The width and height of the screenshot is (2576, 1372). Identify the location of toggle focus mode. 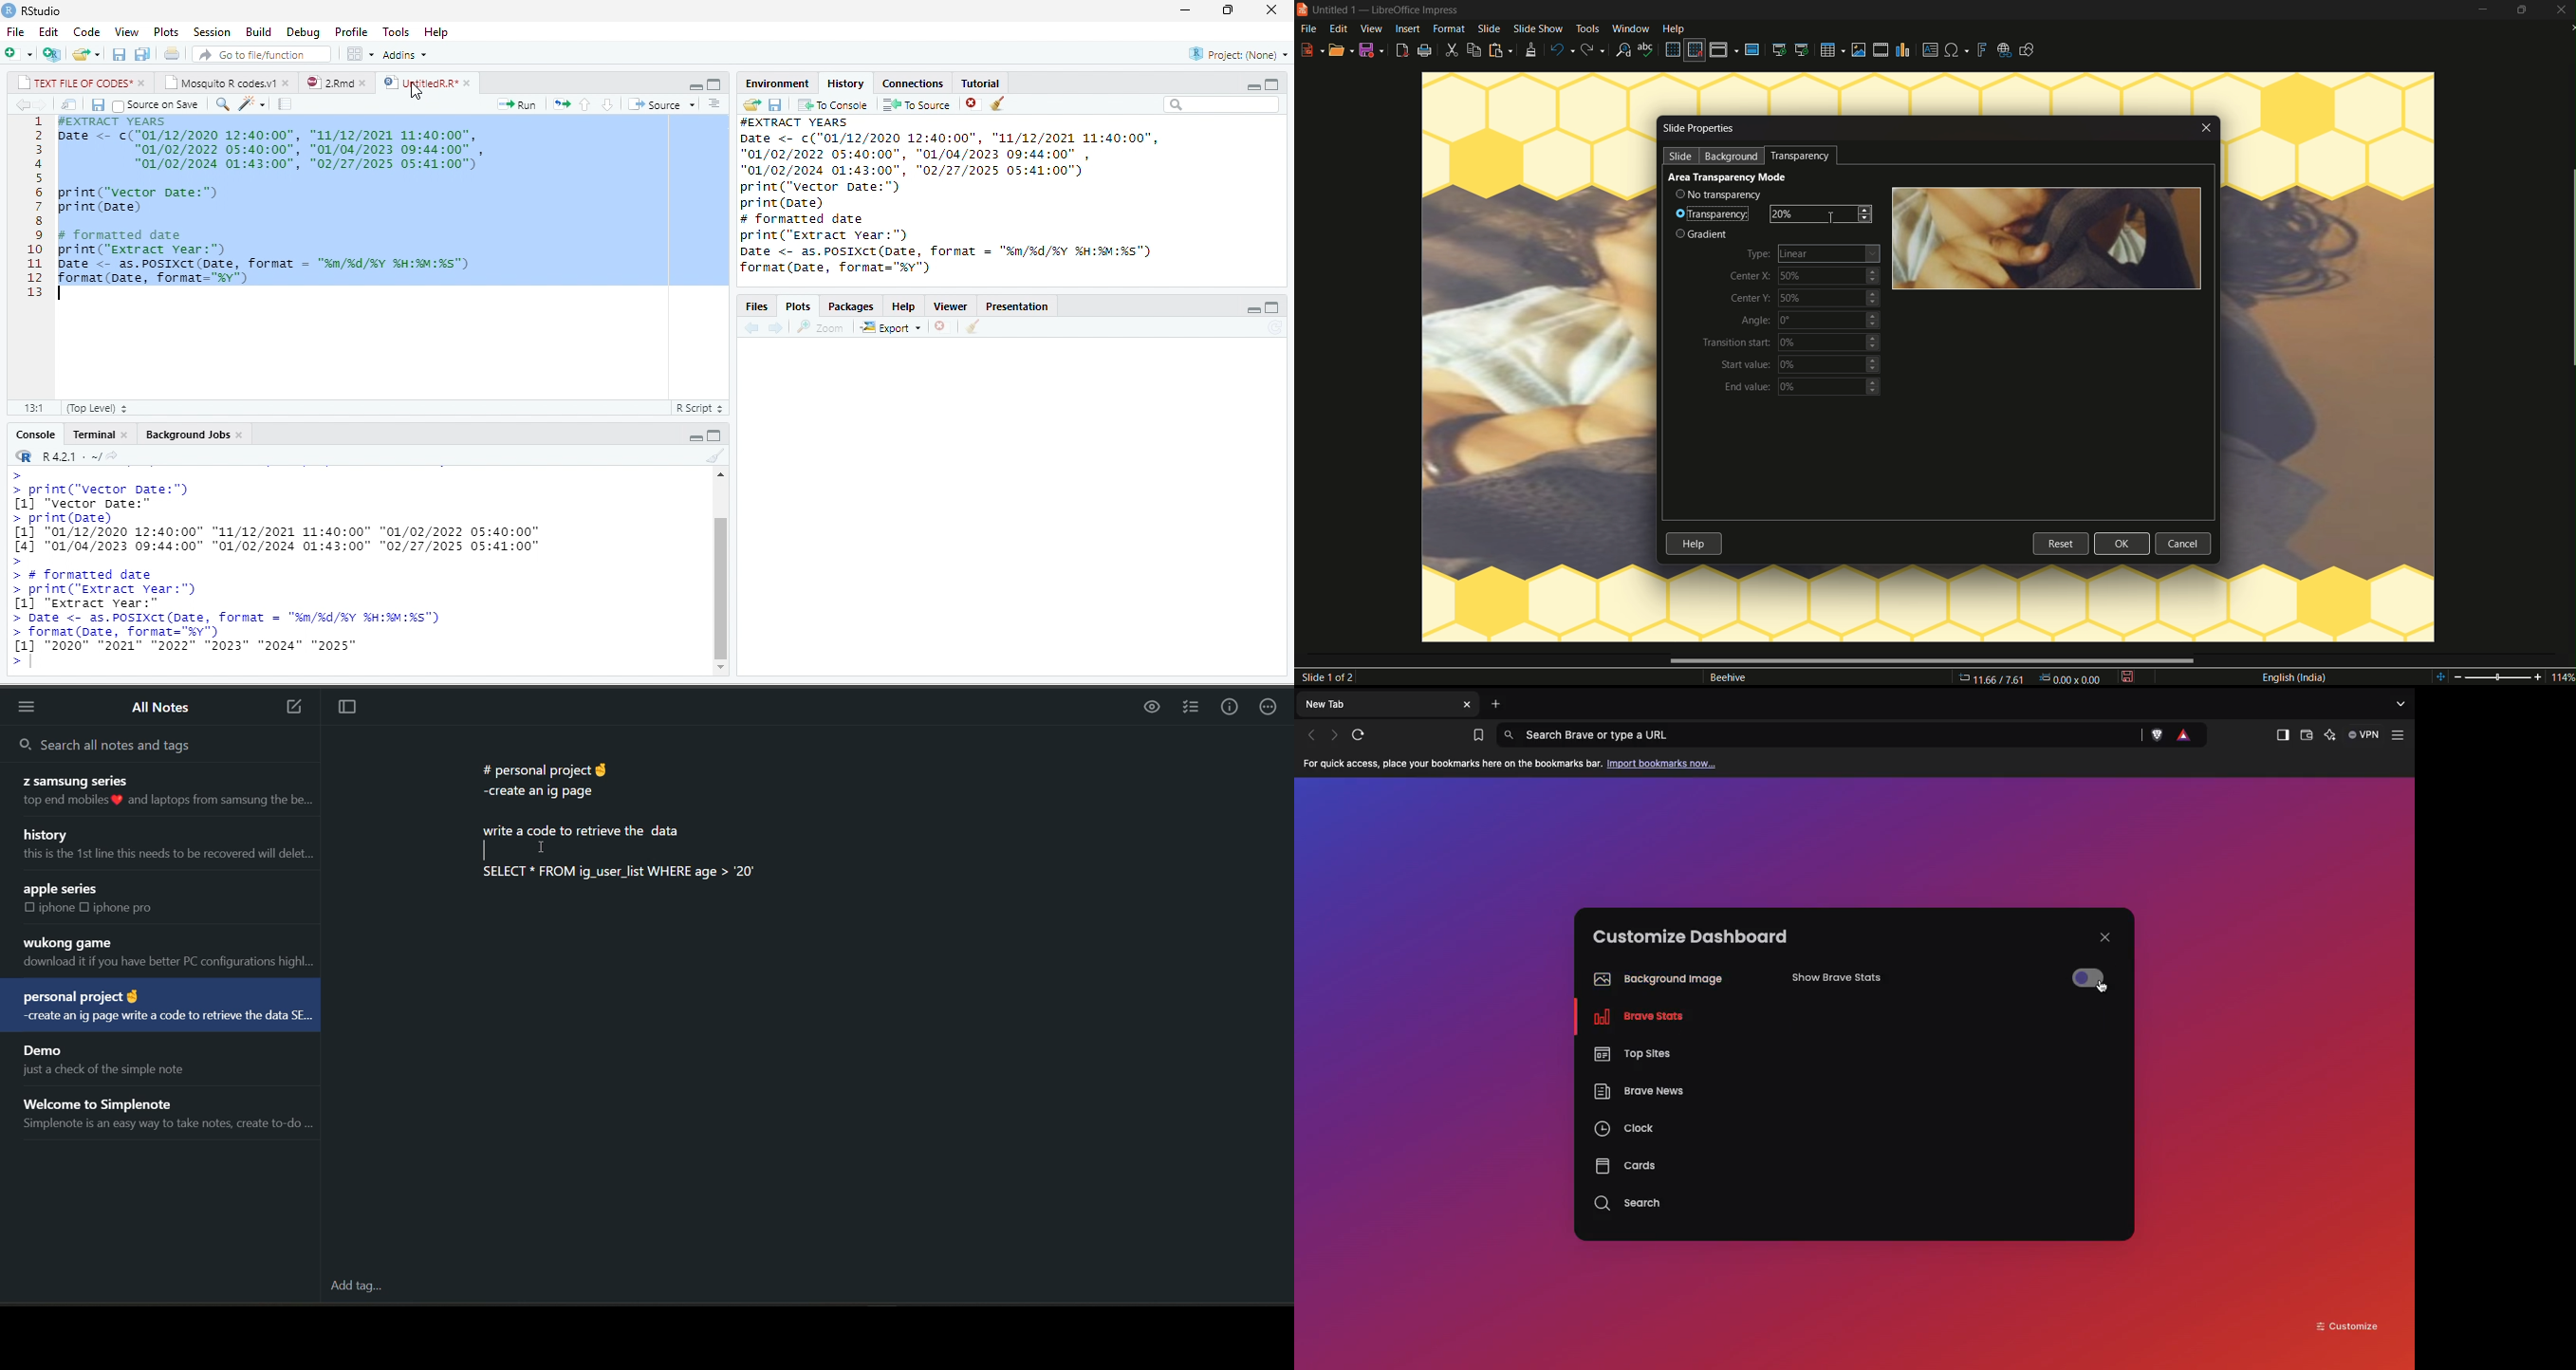
(351, 710).